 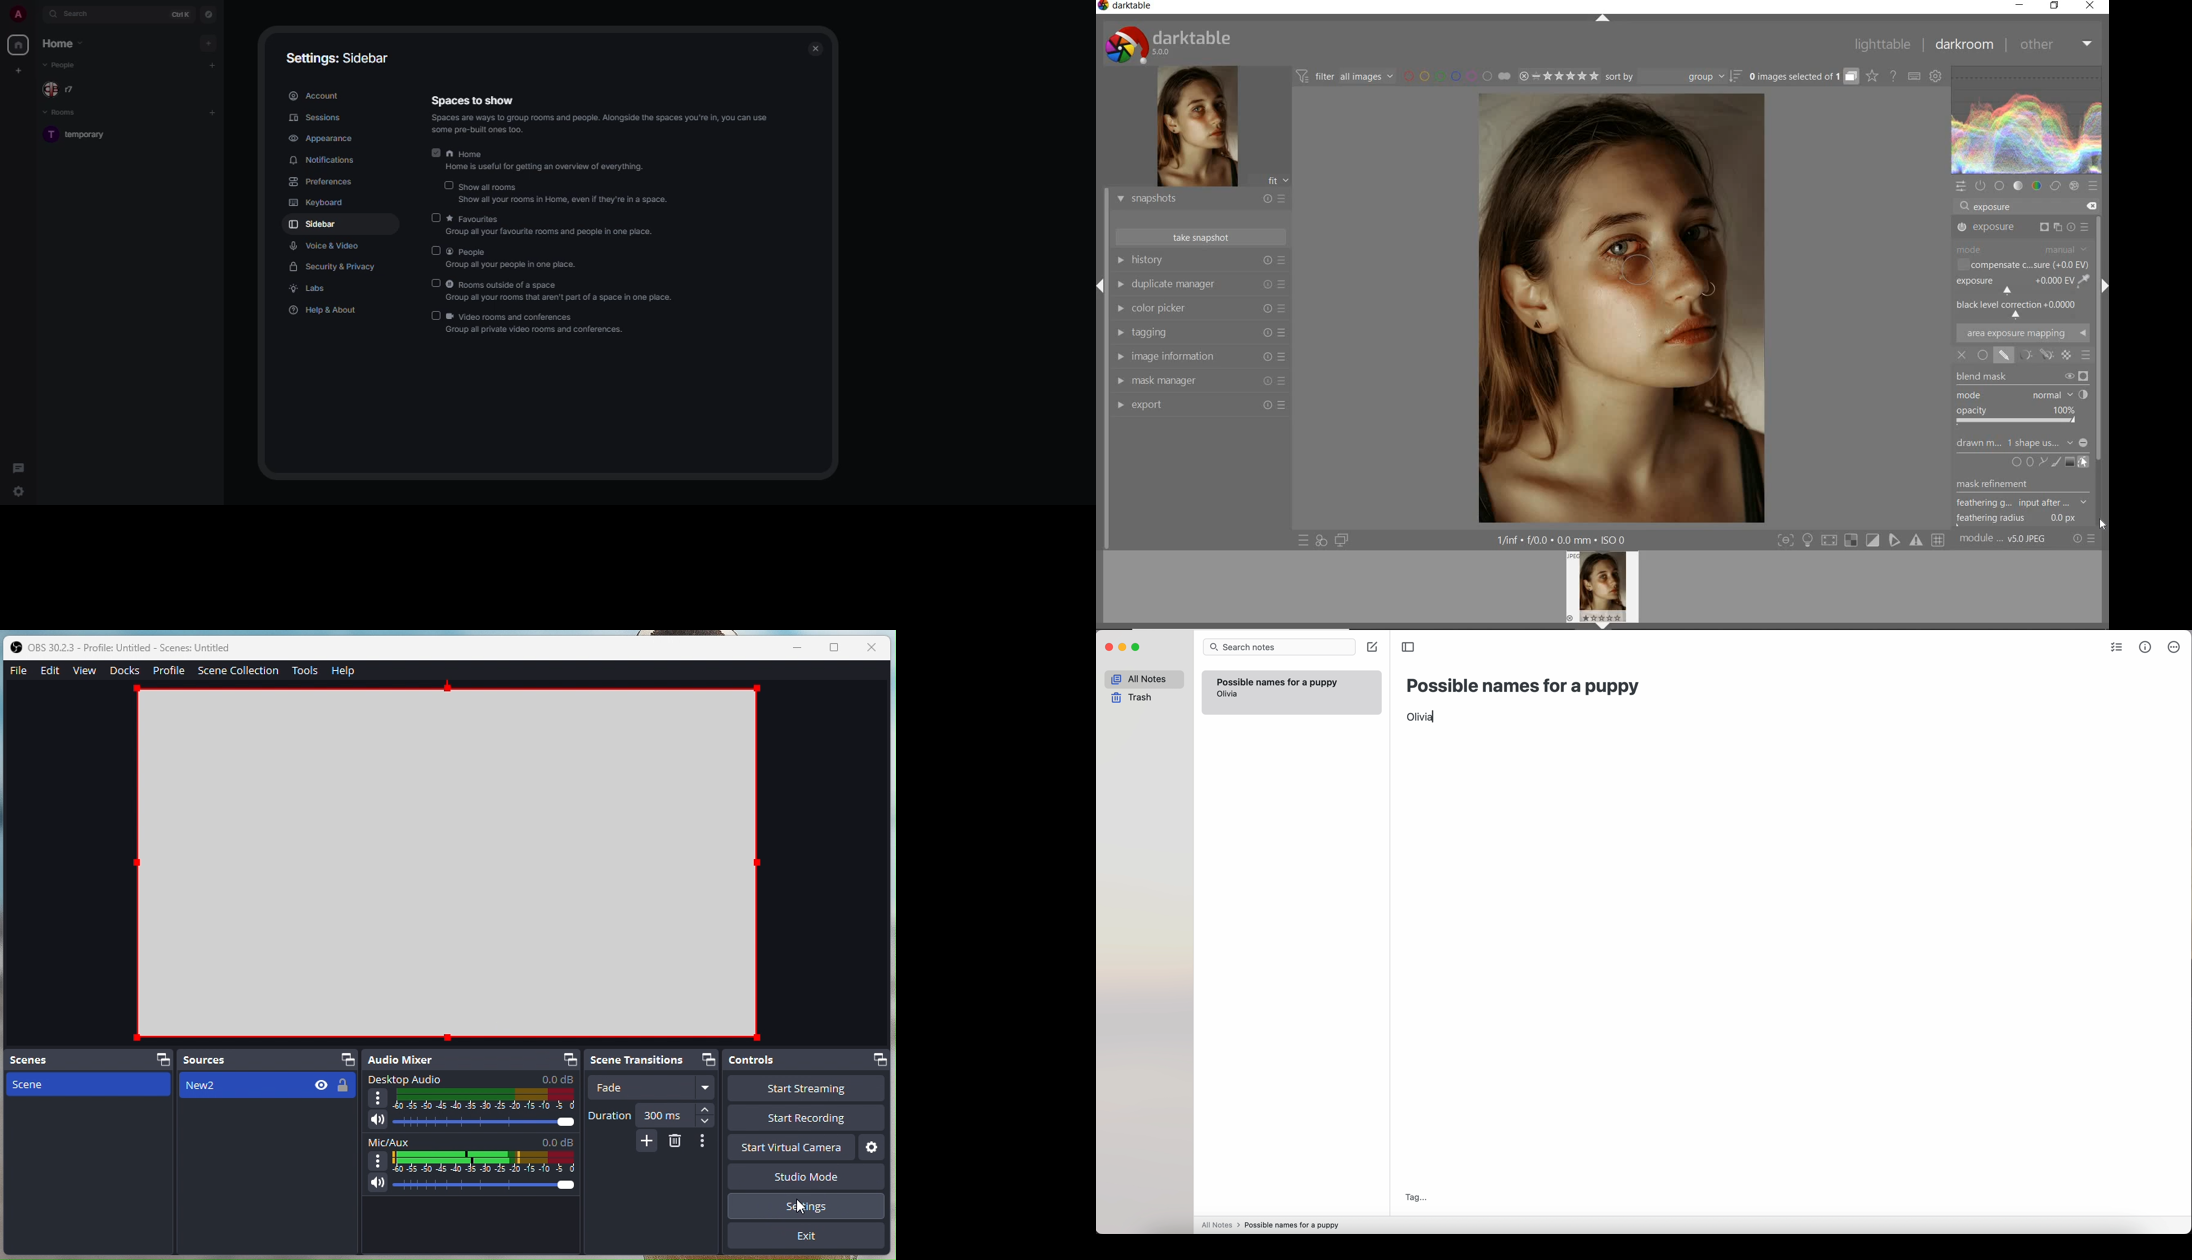 I want to click on AREA EXPOSURE MAPPING, so click(x=2022, y=334).